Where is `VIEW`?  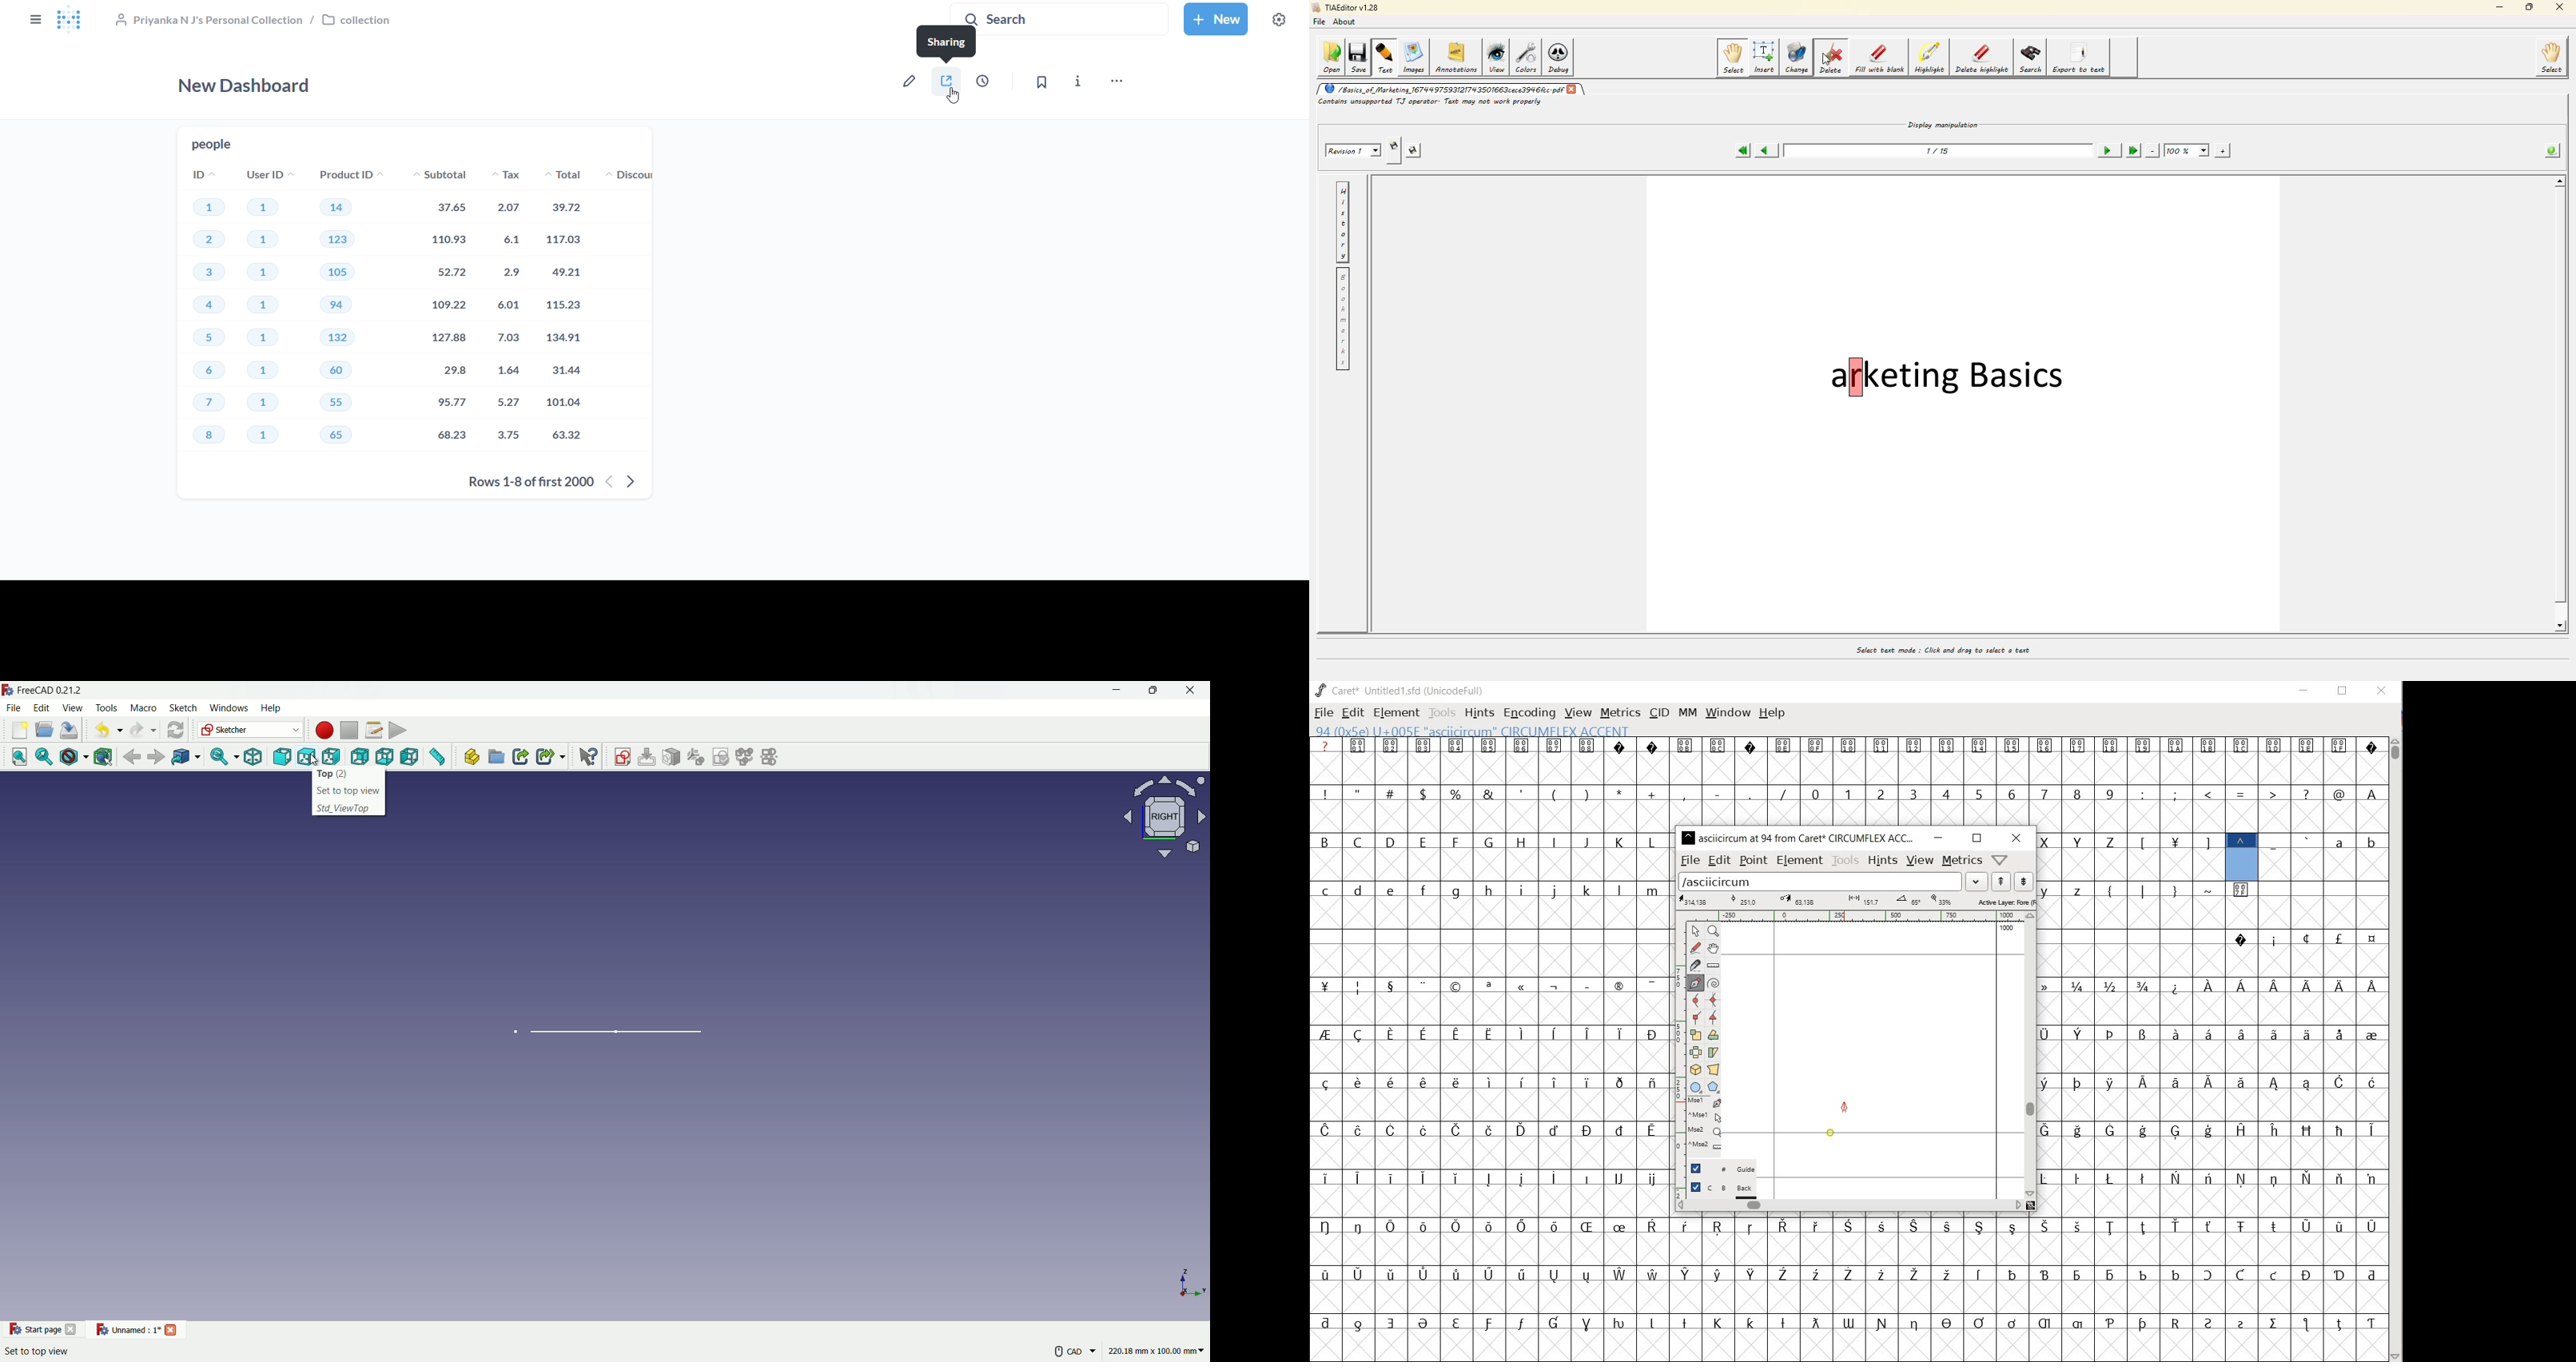 VIEW is located at coordinates (1578, 713).